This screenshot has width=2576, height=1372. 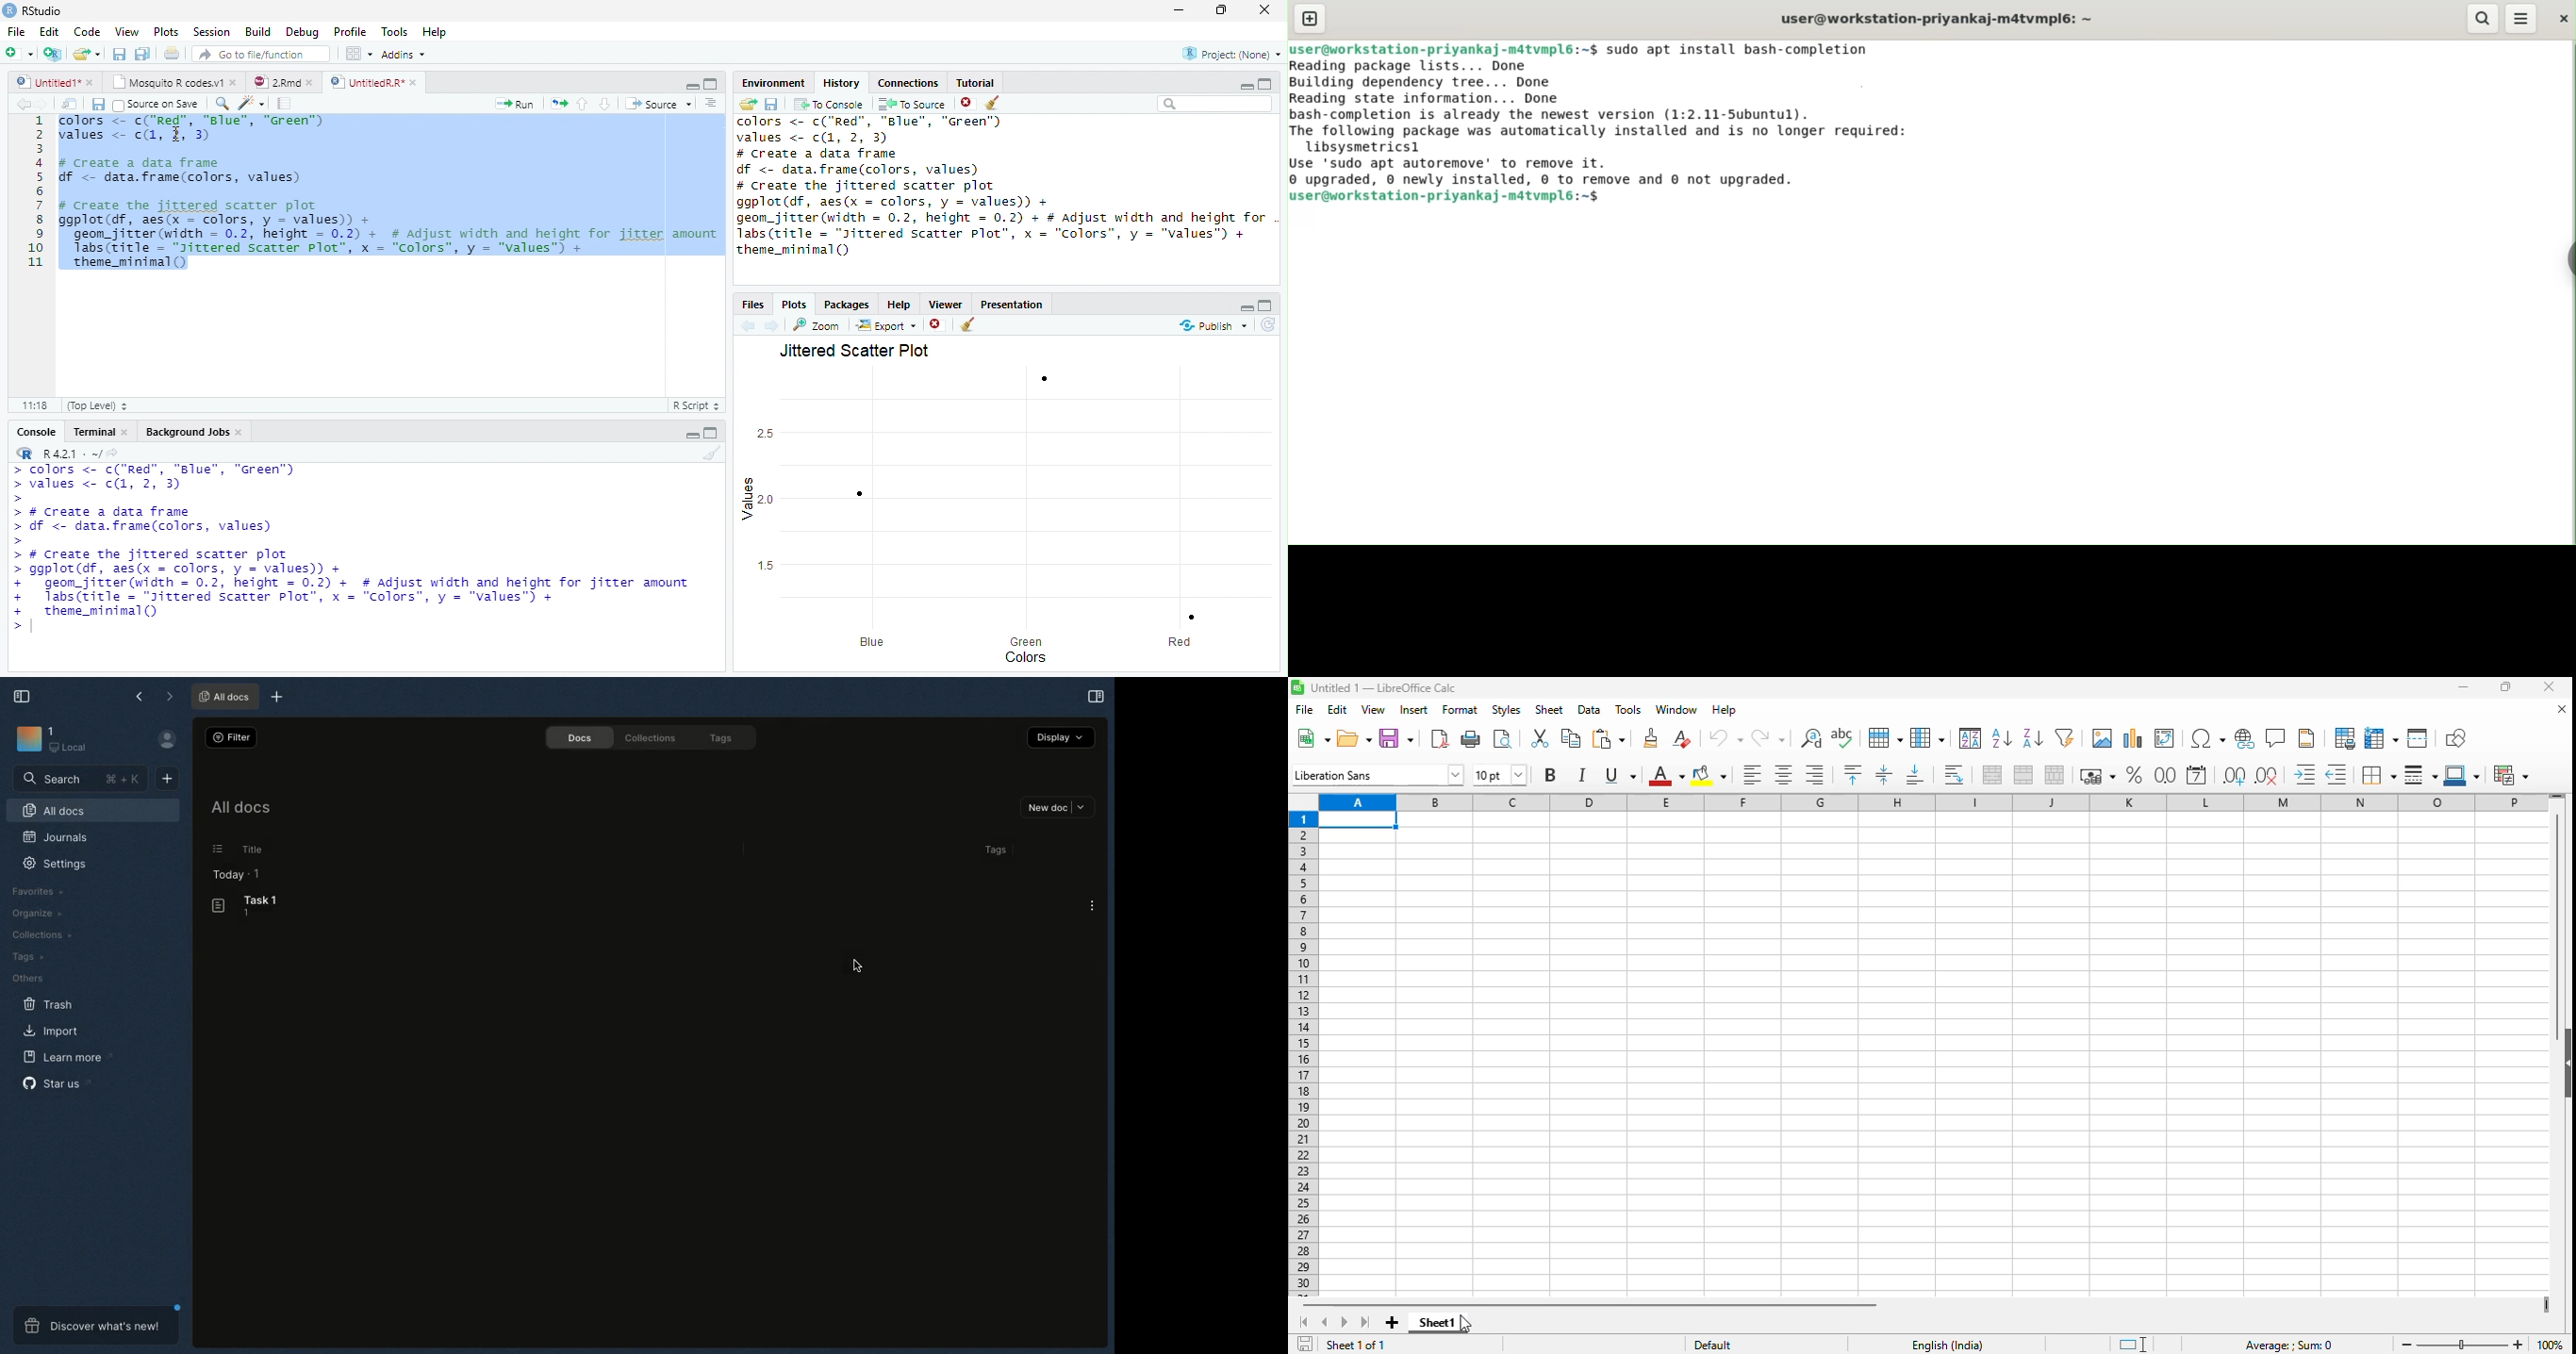 I want to click on zoom in, so click(x=2519, y=1345).